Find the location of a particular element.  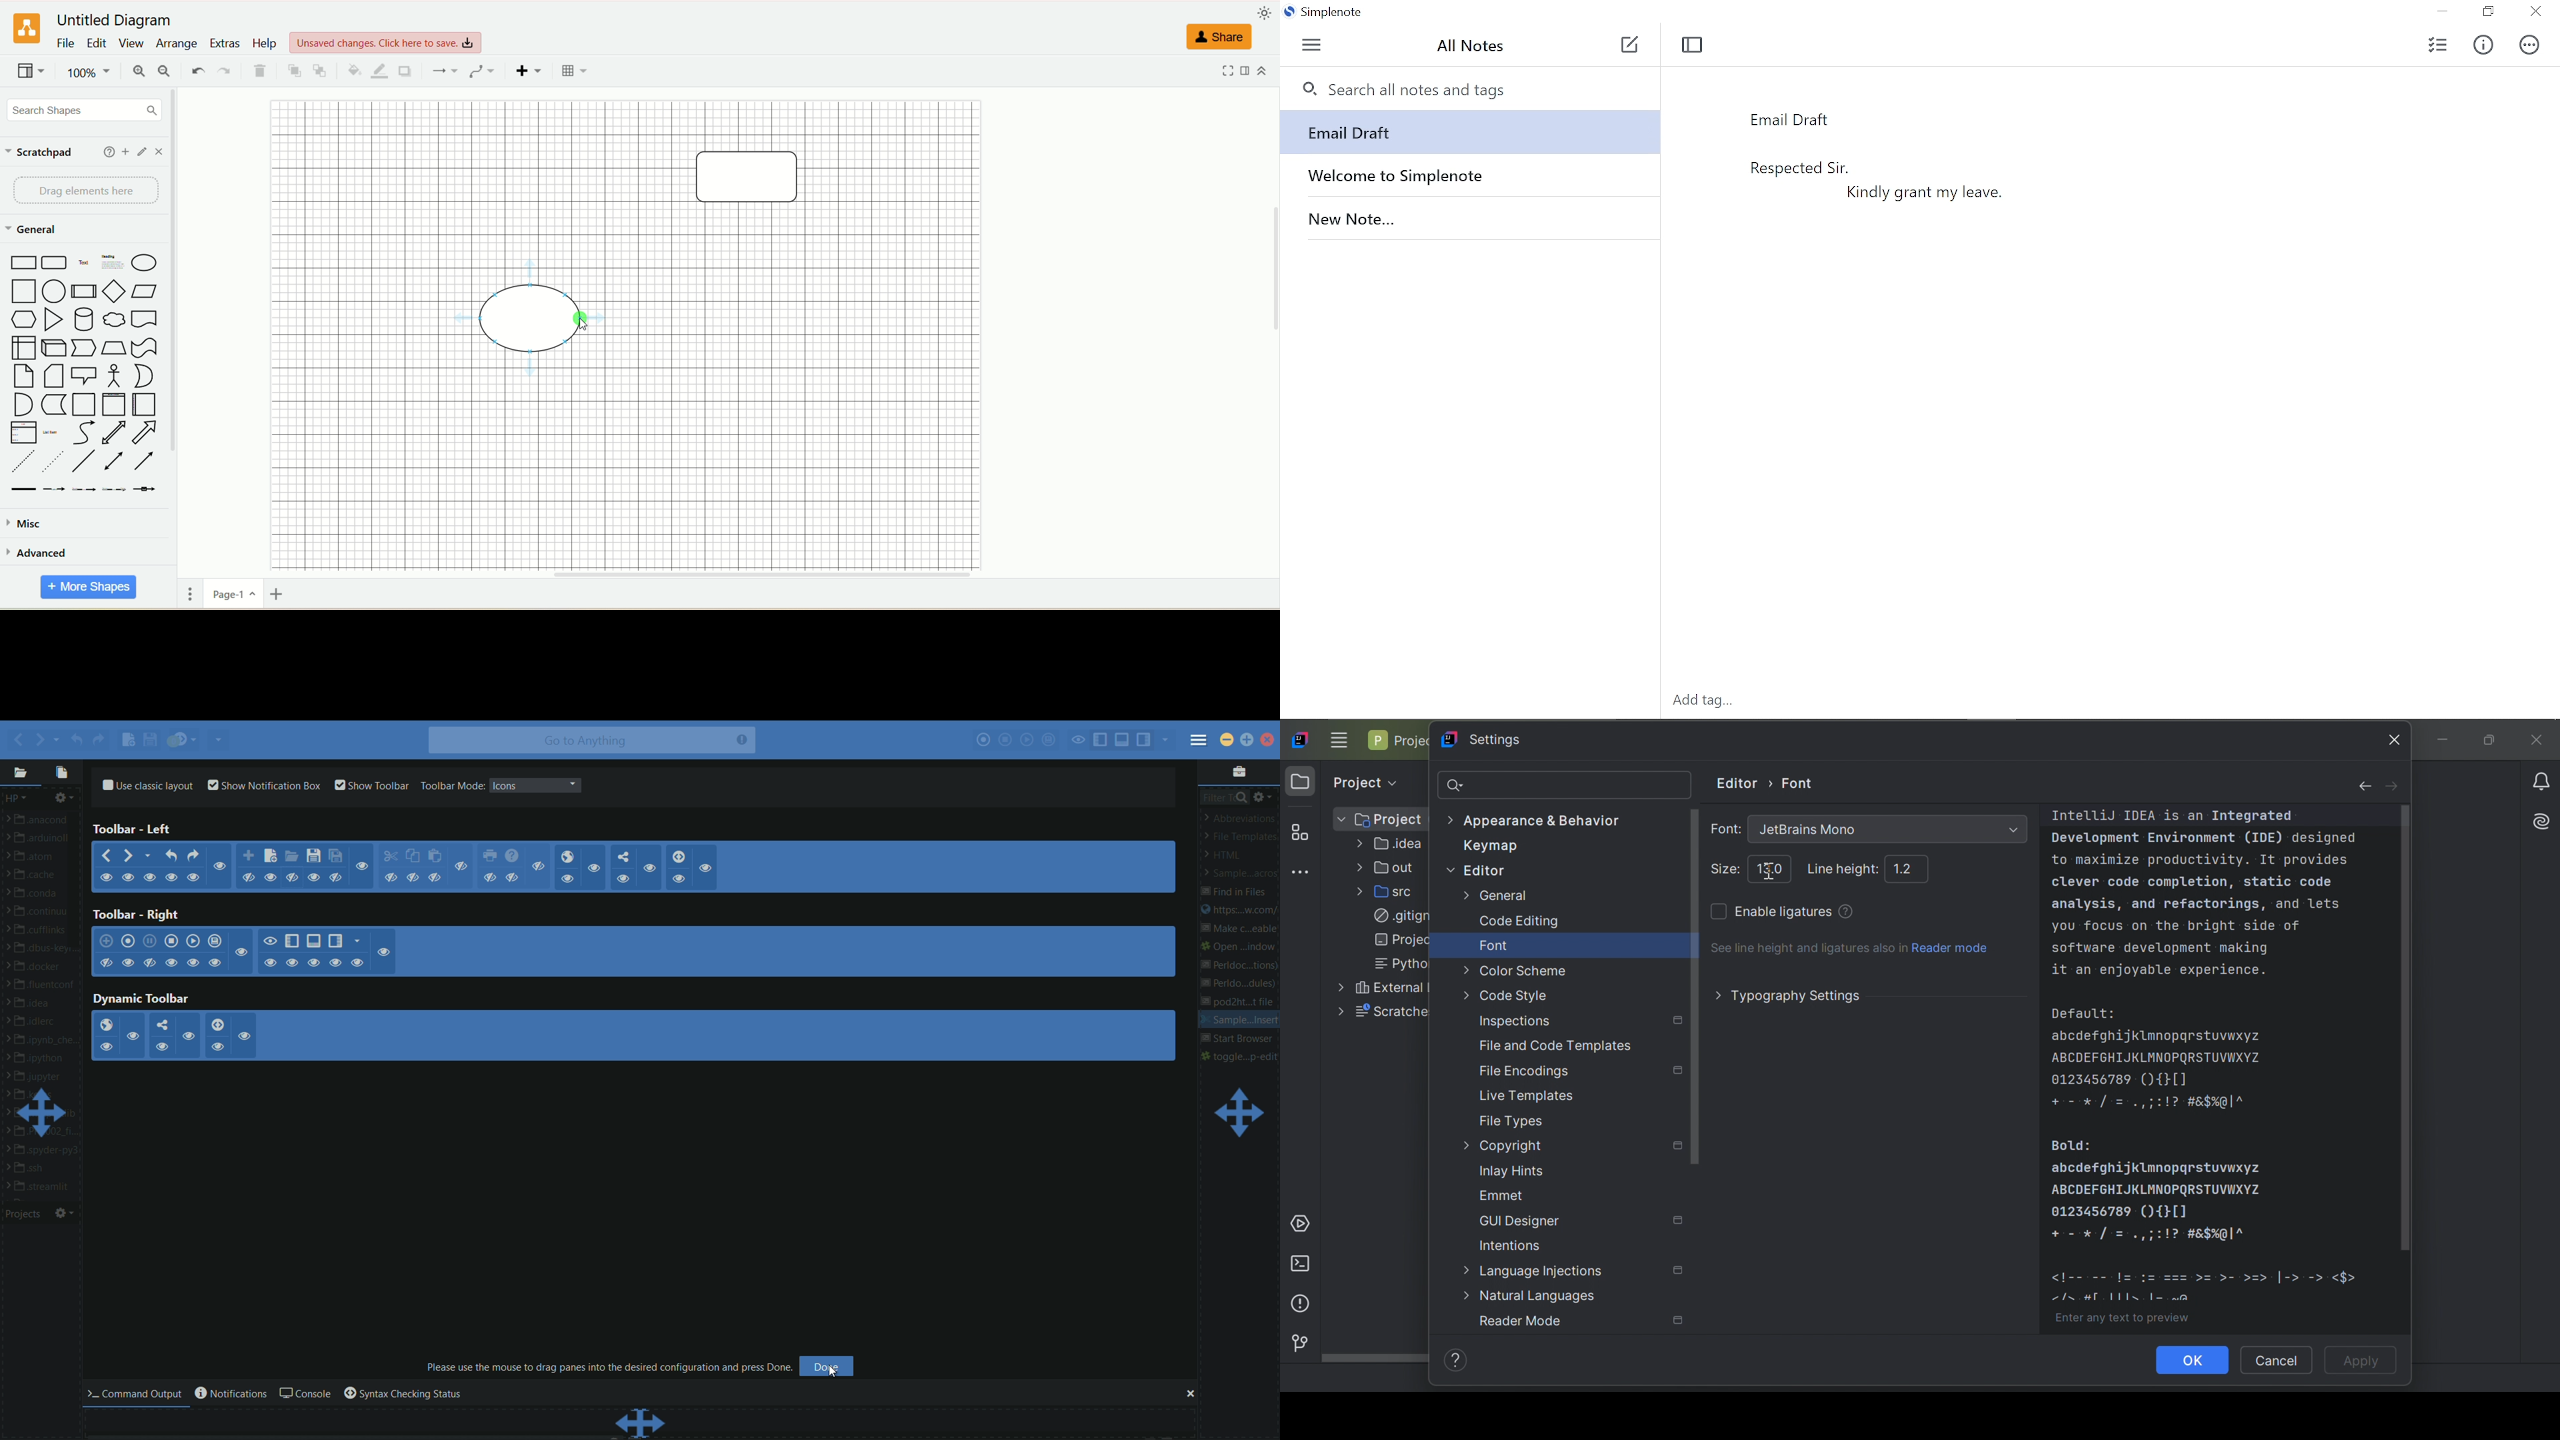

musc is located at coordinates (23, 523).